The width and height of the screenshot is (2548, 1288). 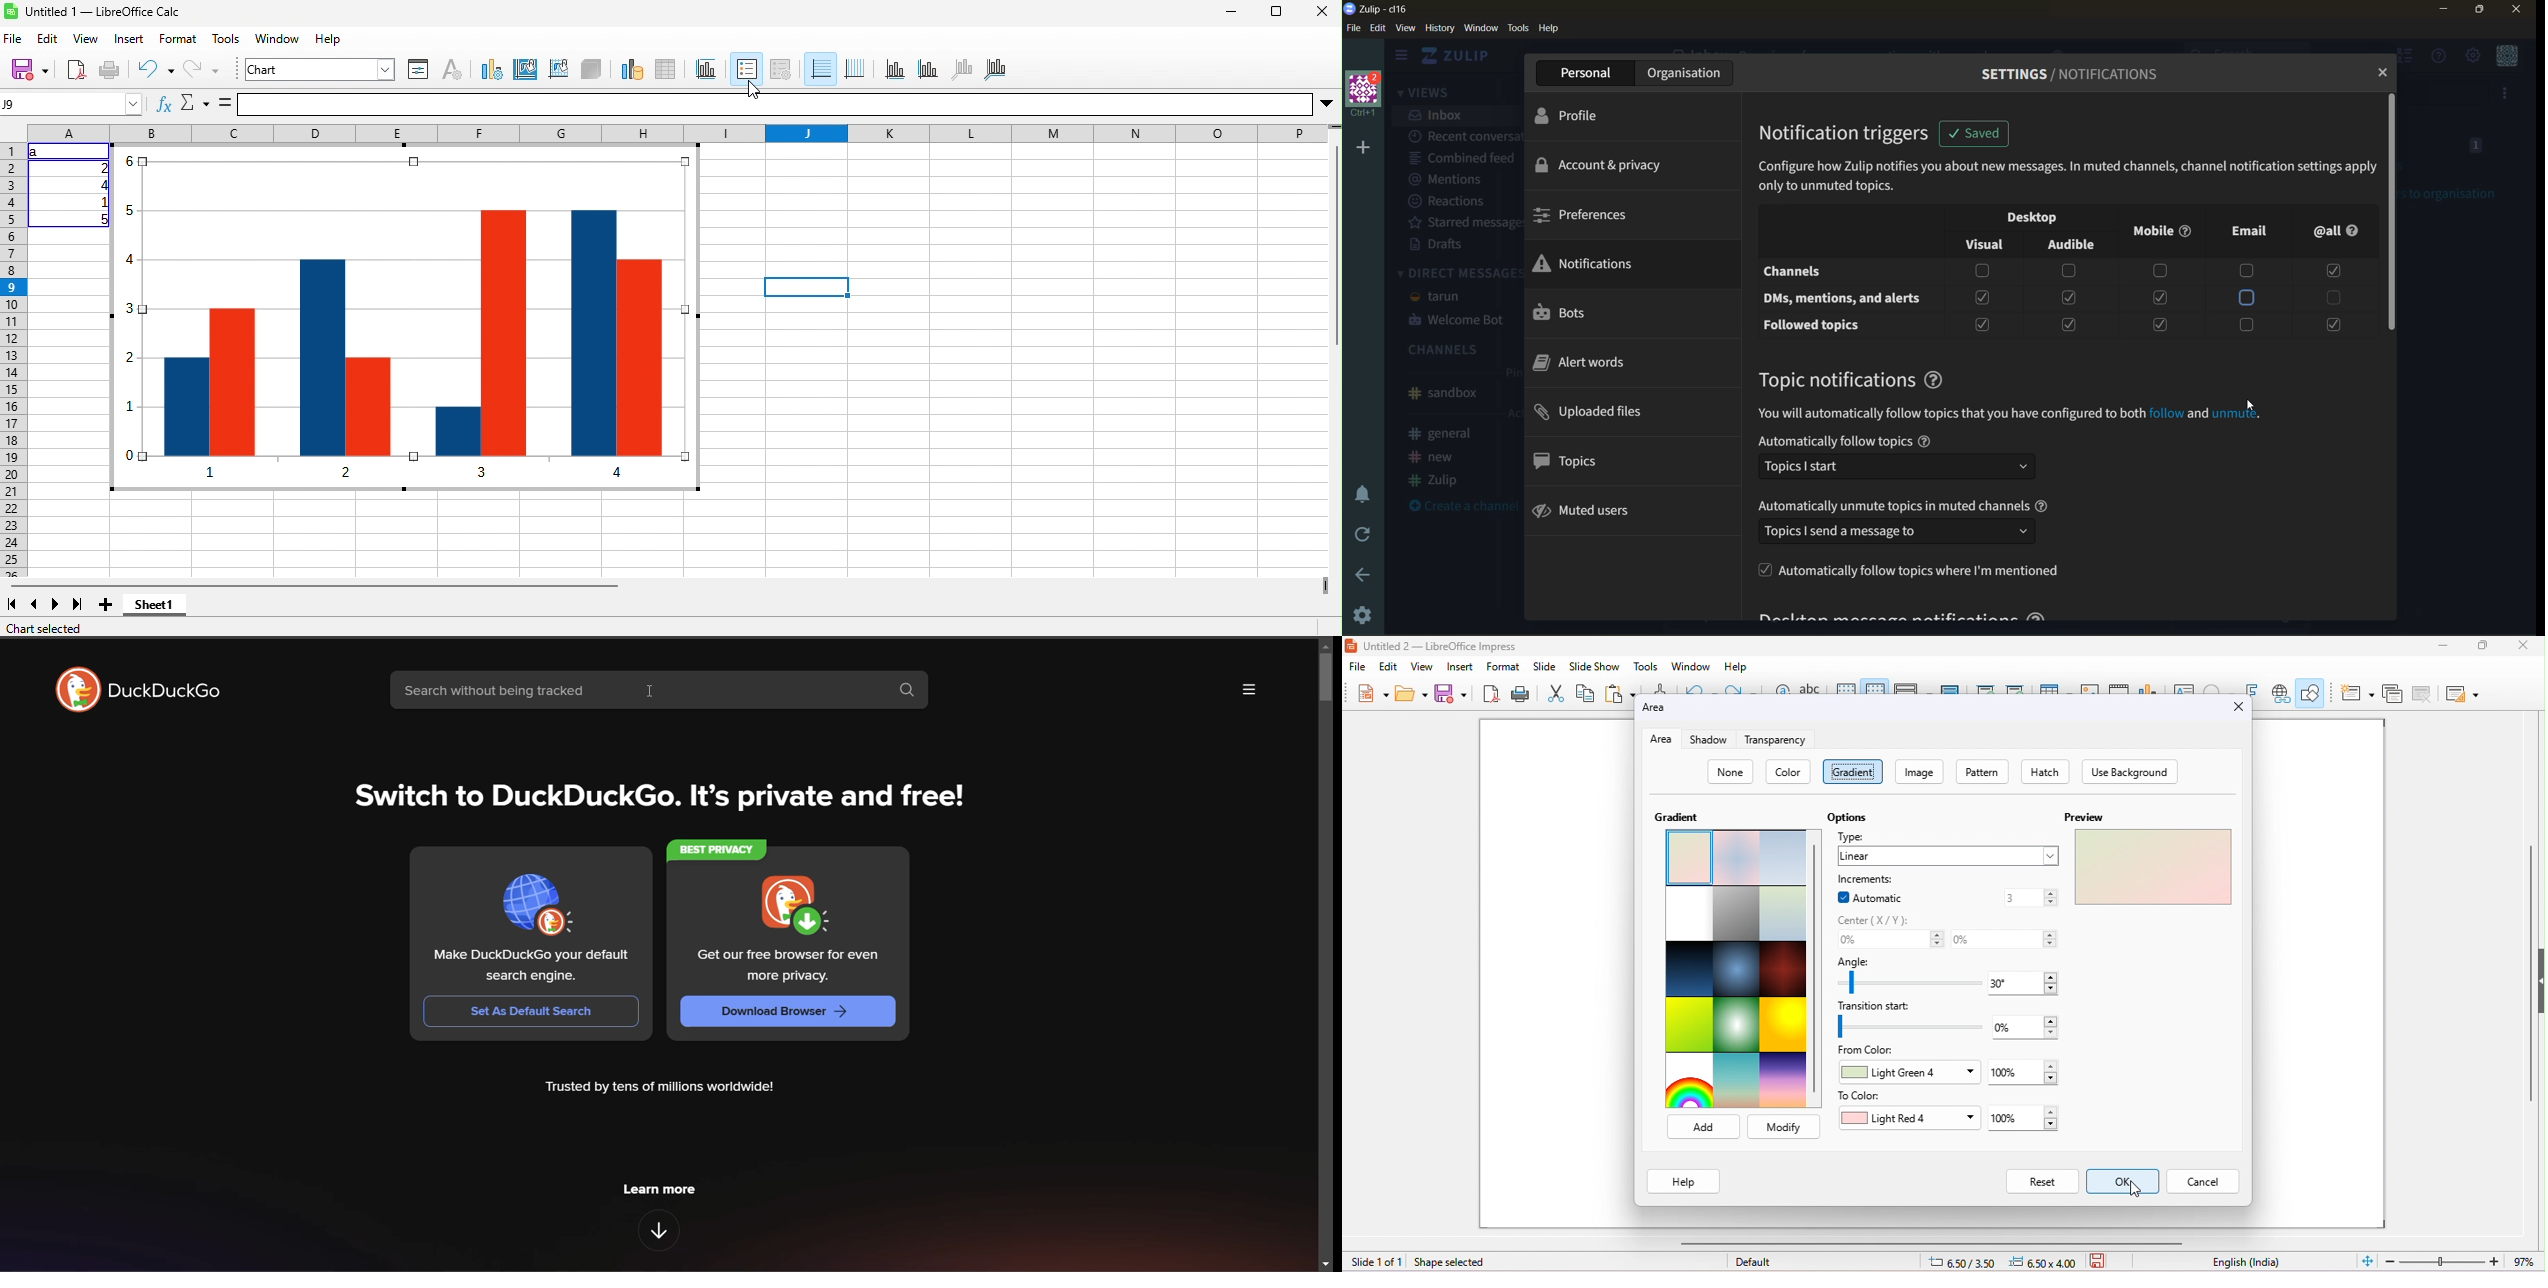 What do you see at coordinates (2027, 217) in the screenshot?
I see `desktop` at bounding box center [2027, 217].